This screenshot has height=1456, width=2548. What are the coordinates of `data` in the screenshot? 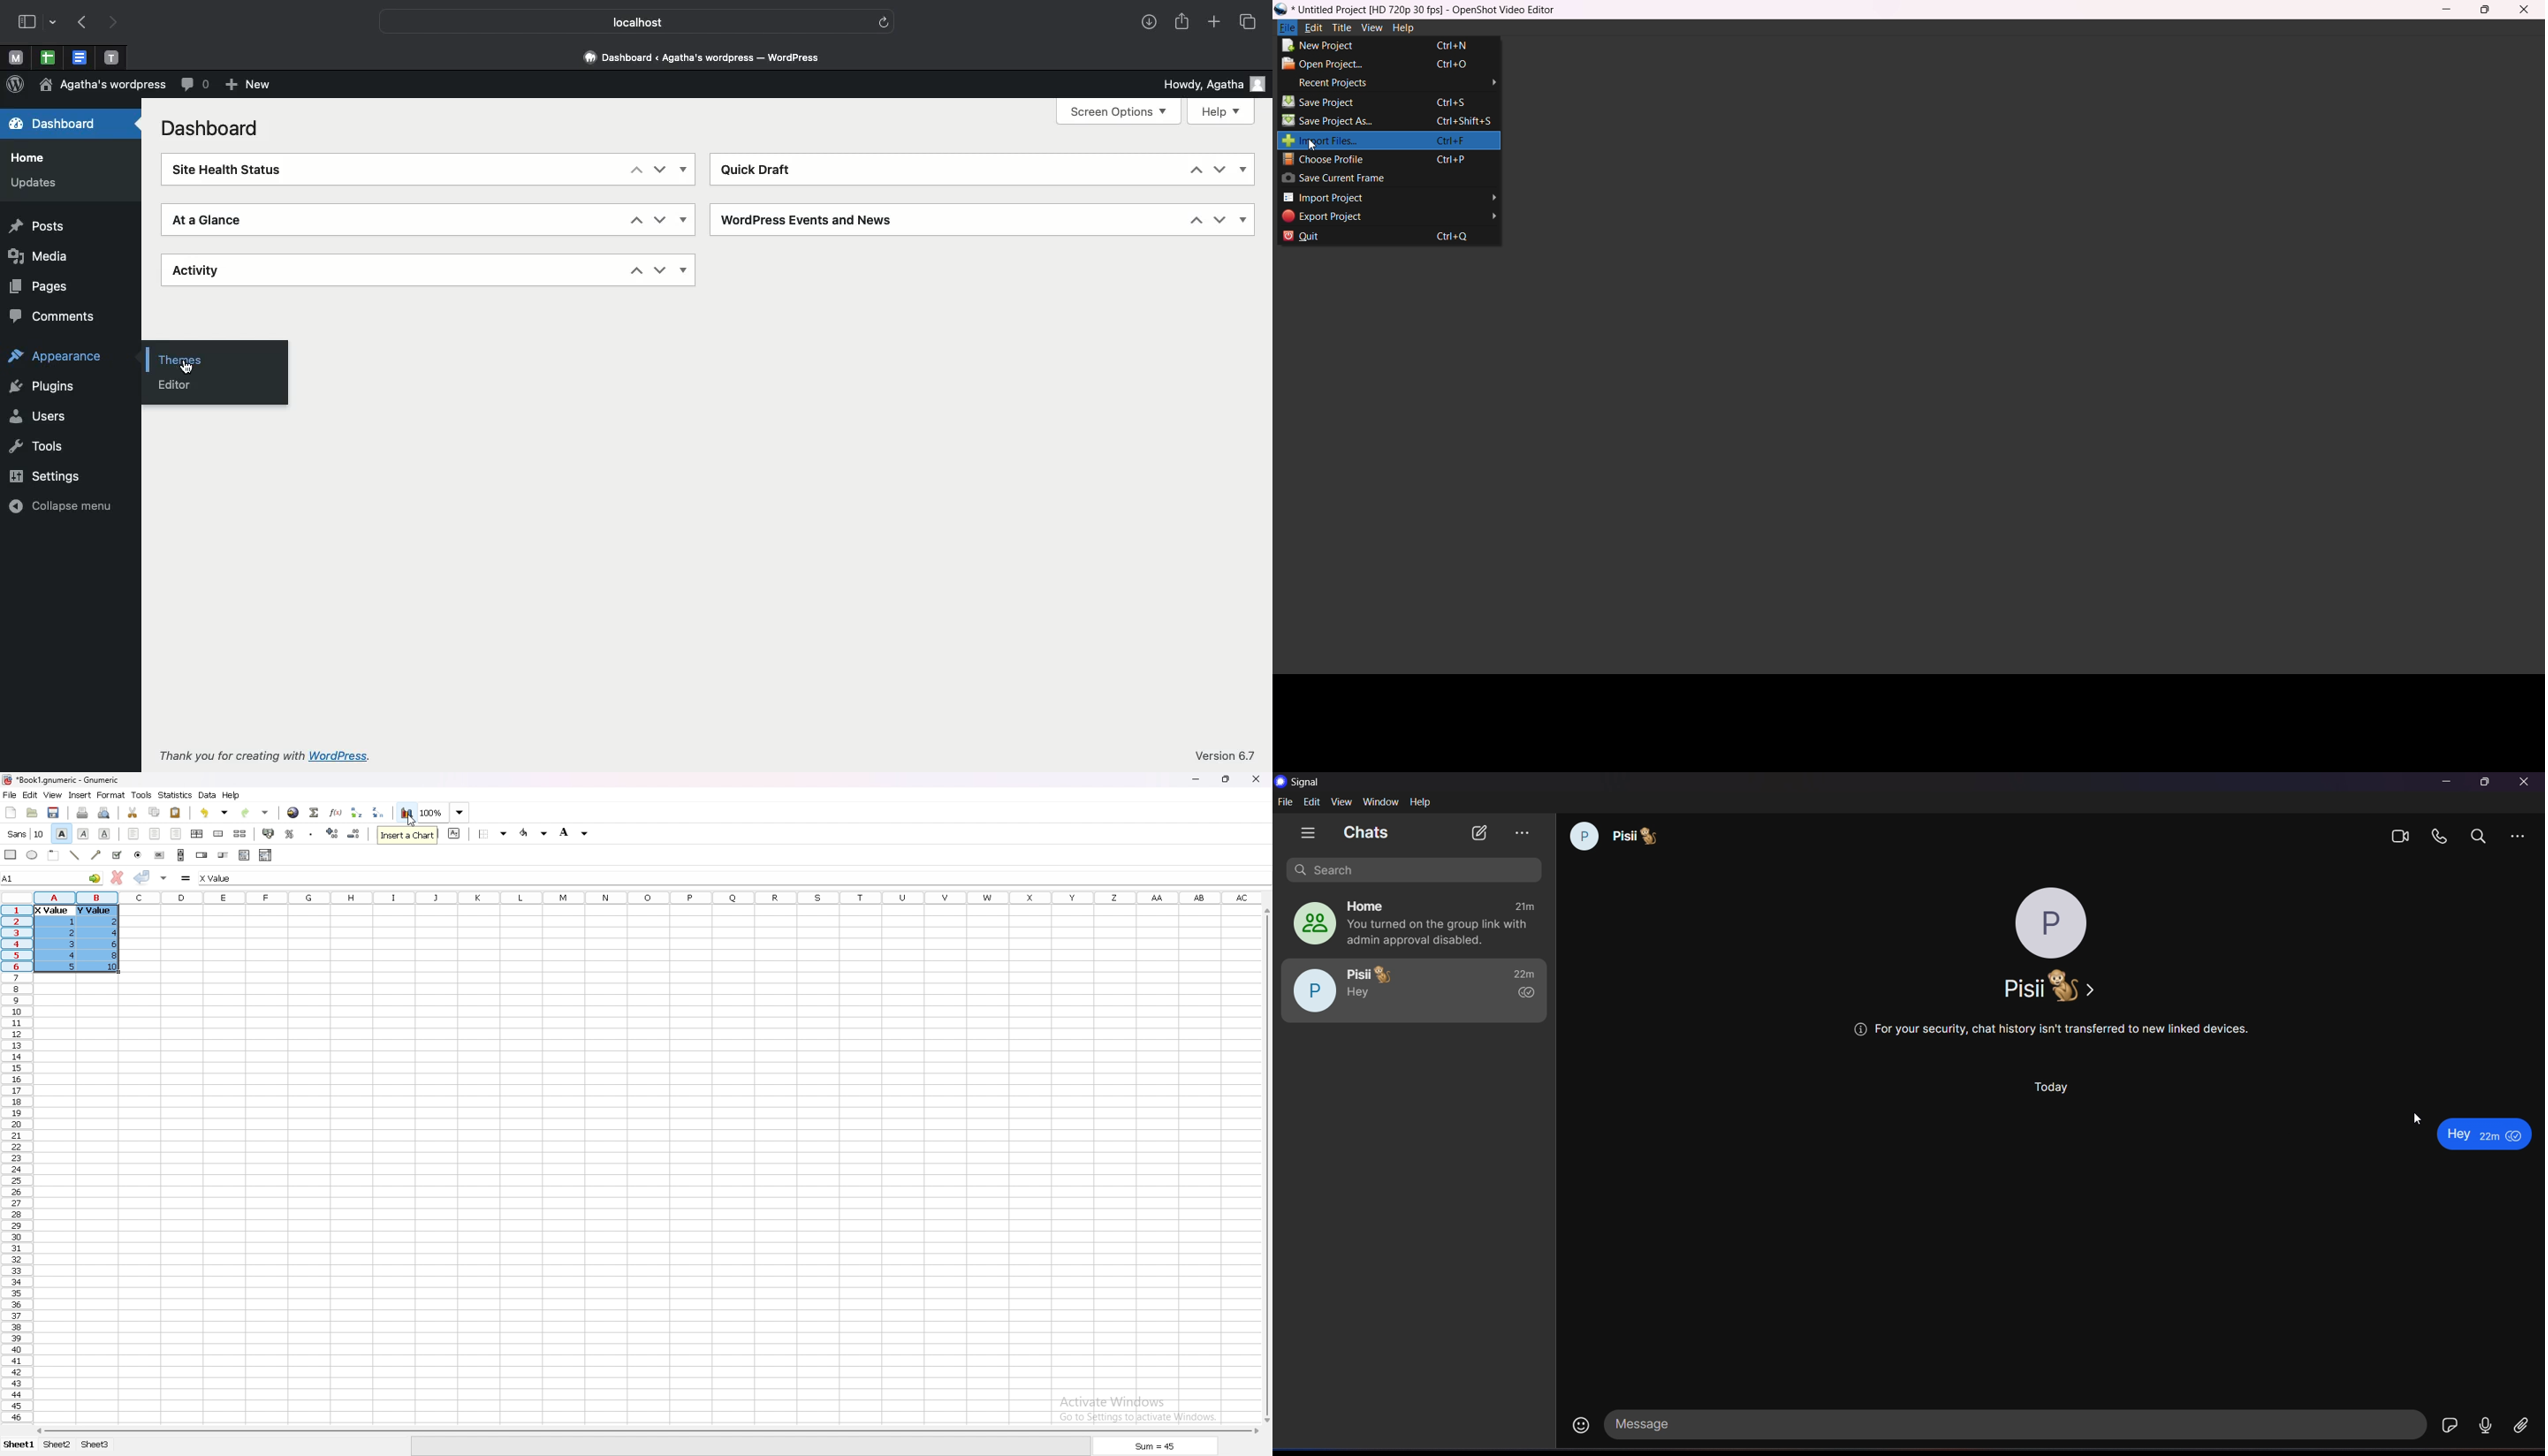 It's located at (207, 795).